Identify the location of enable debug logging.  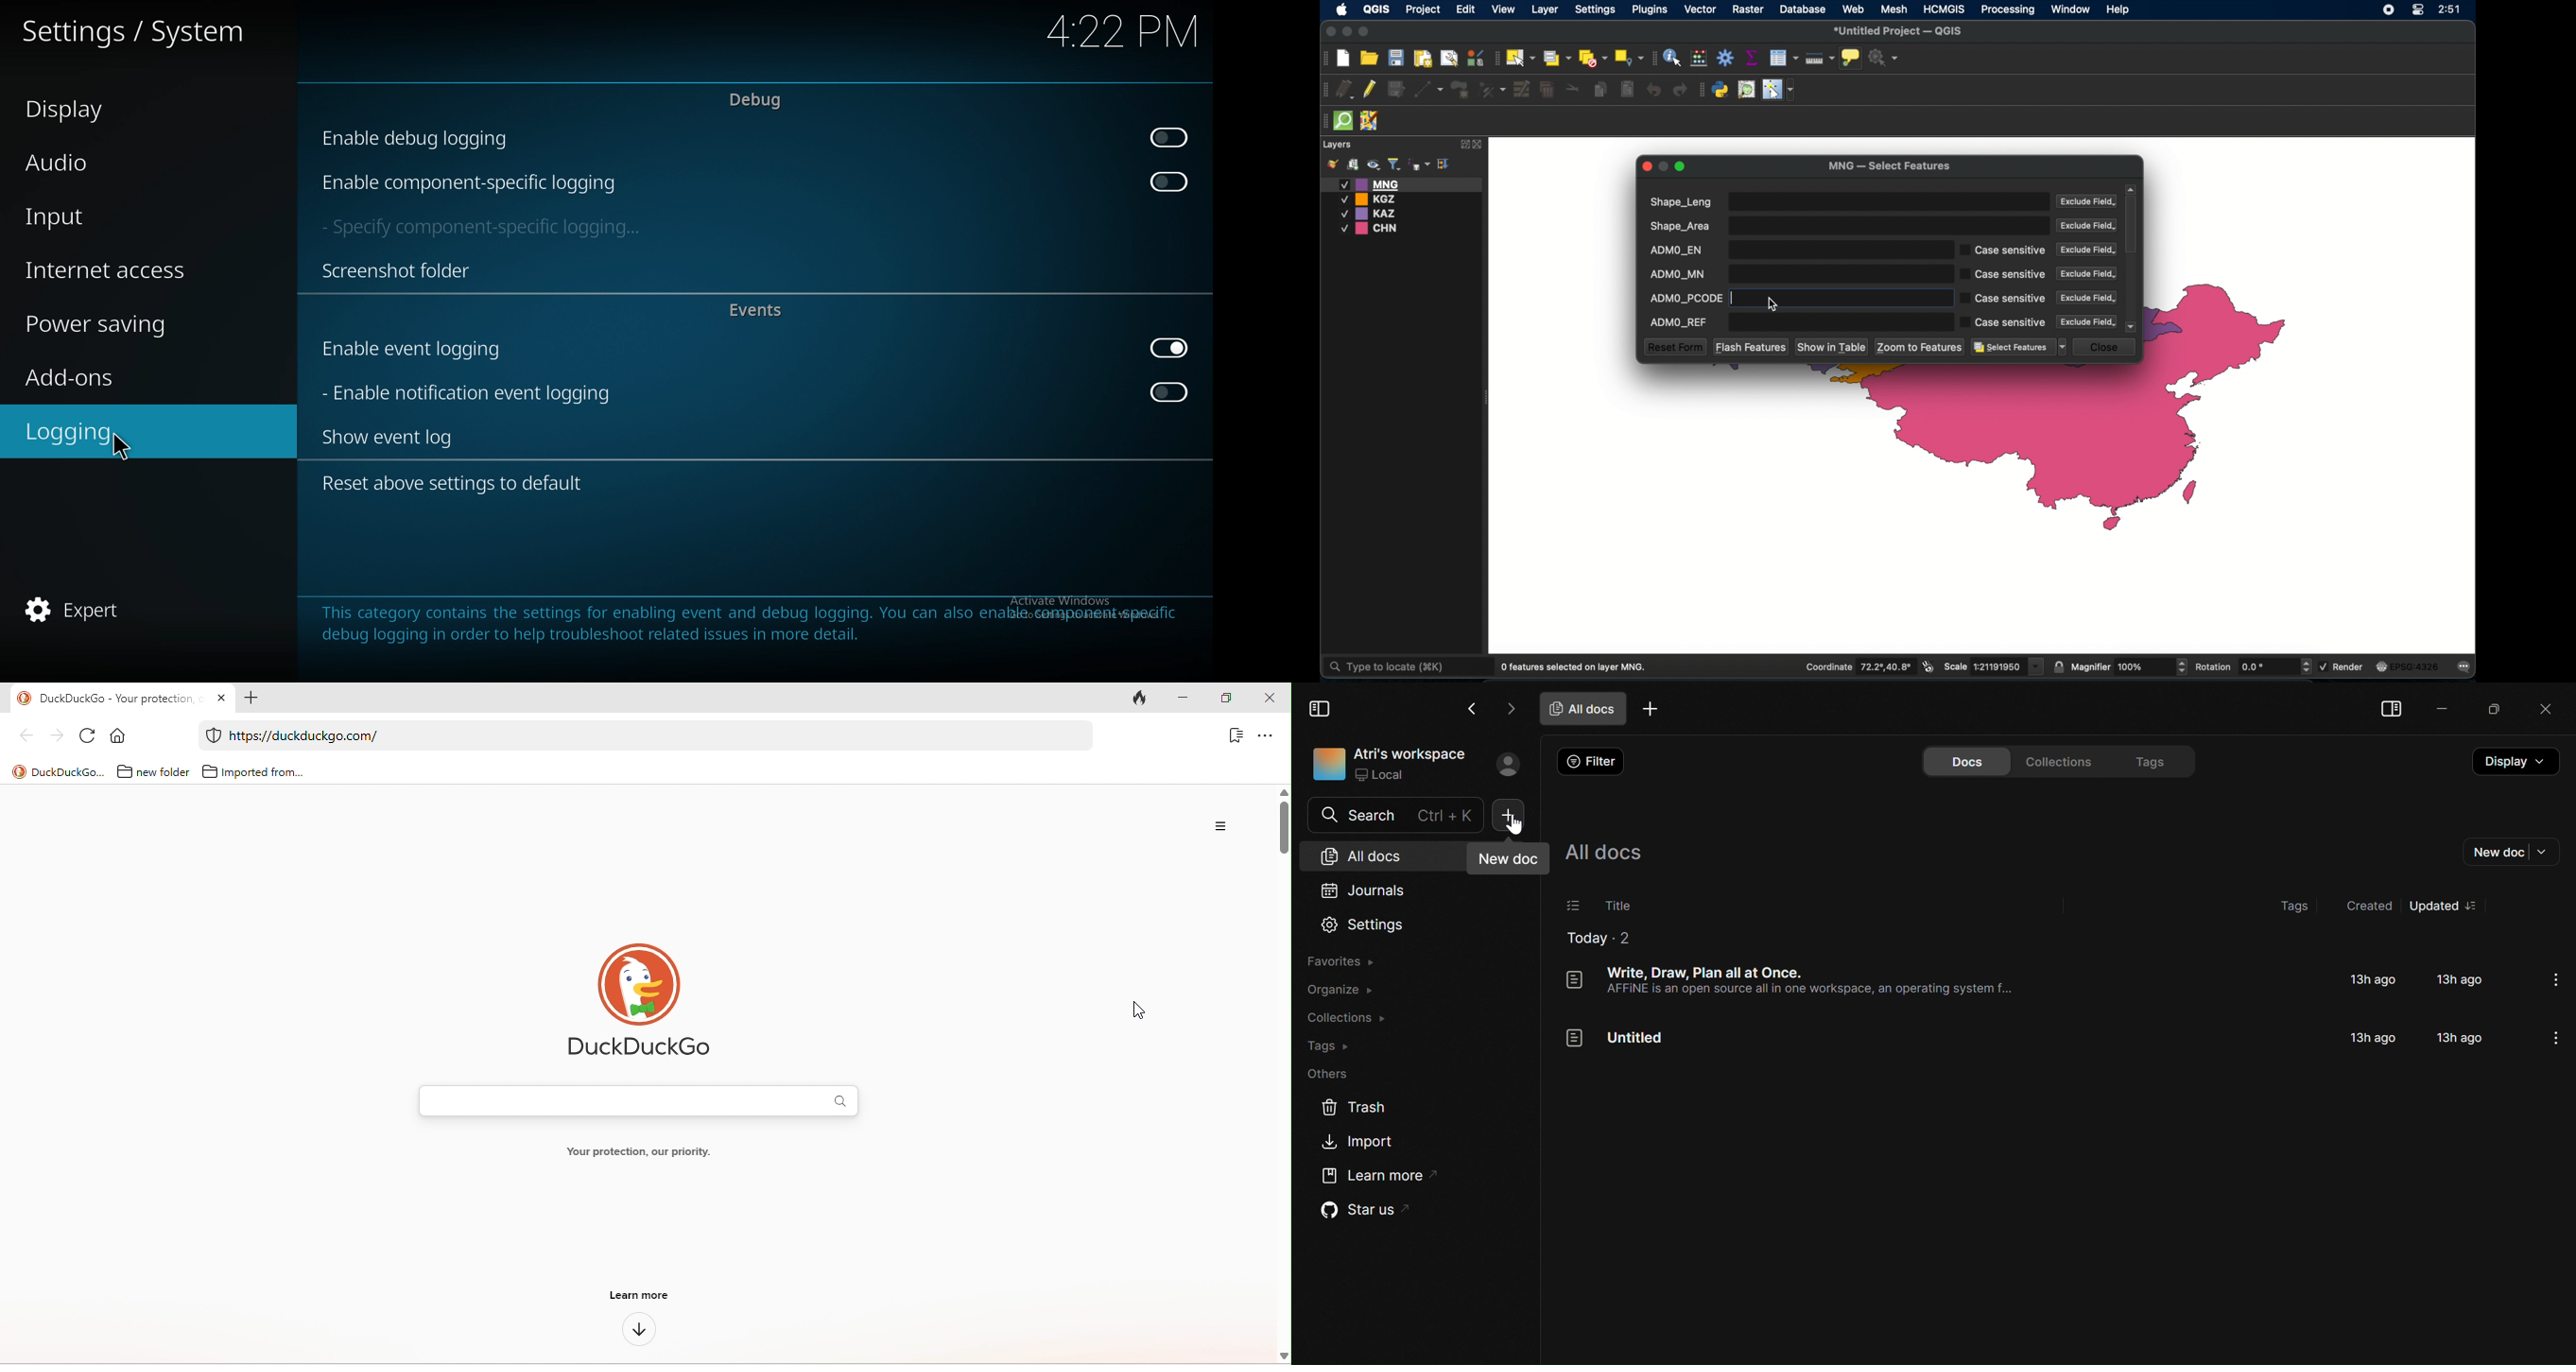
(427, 138).